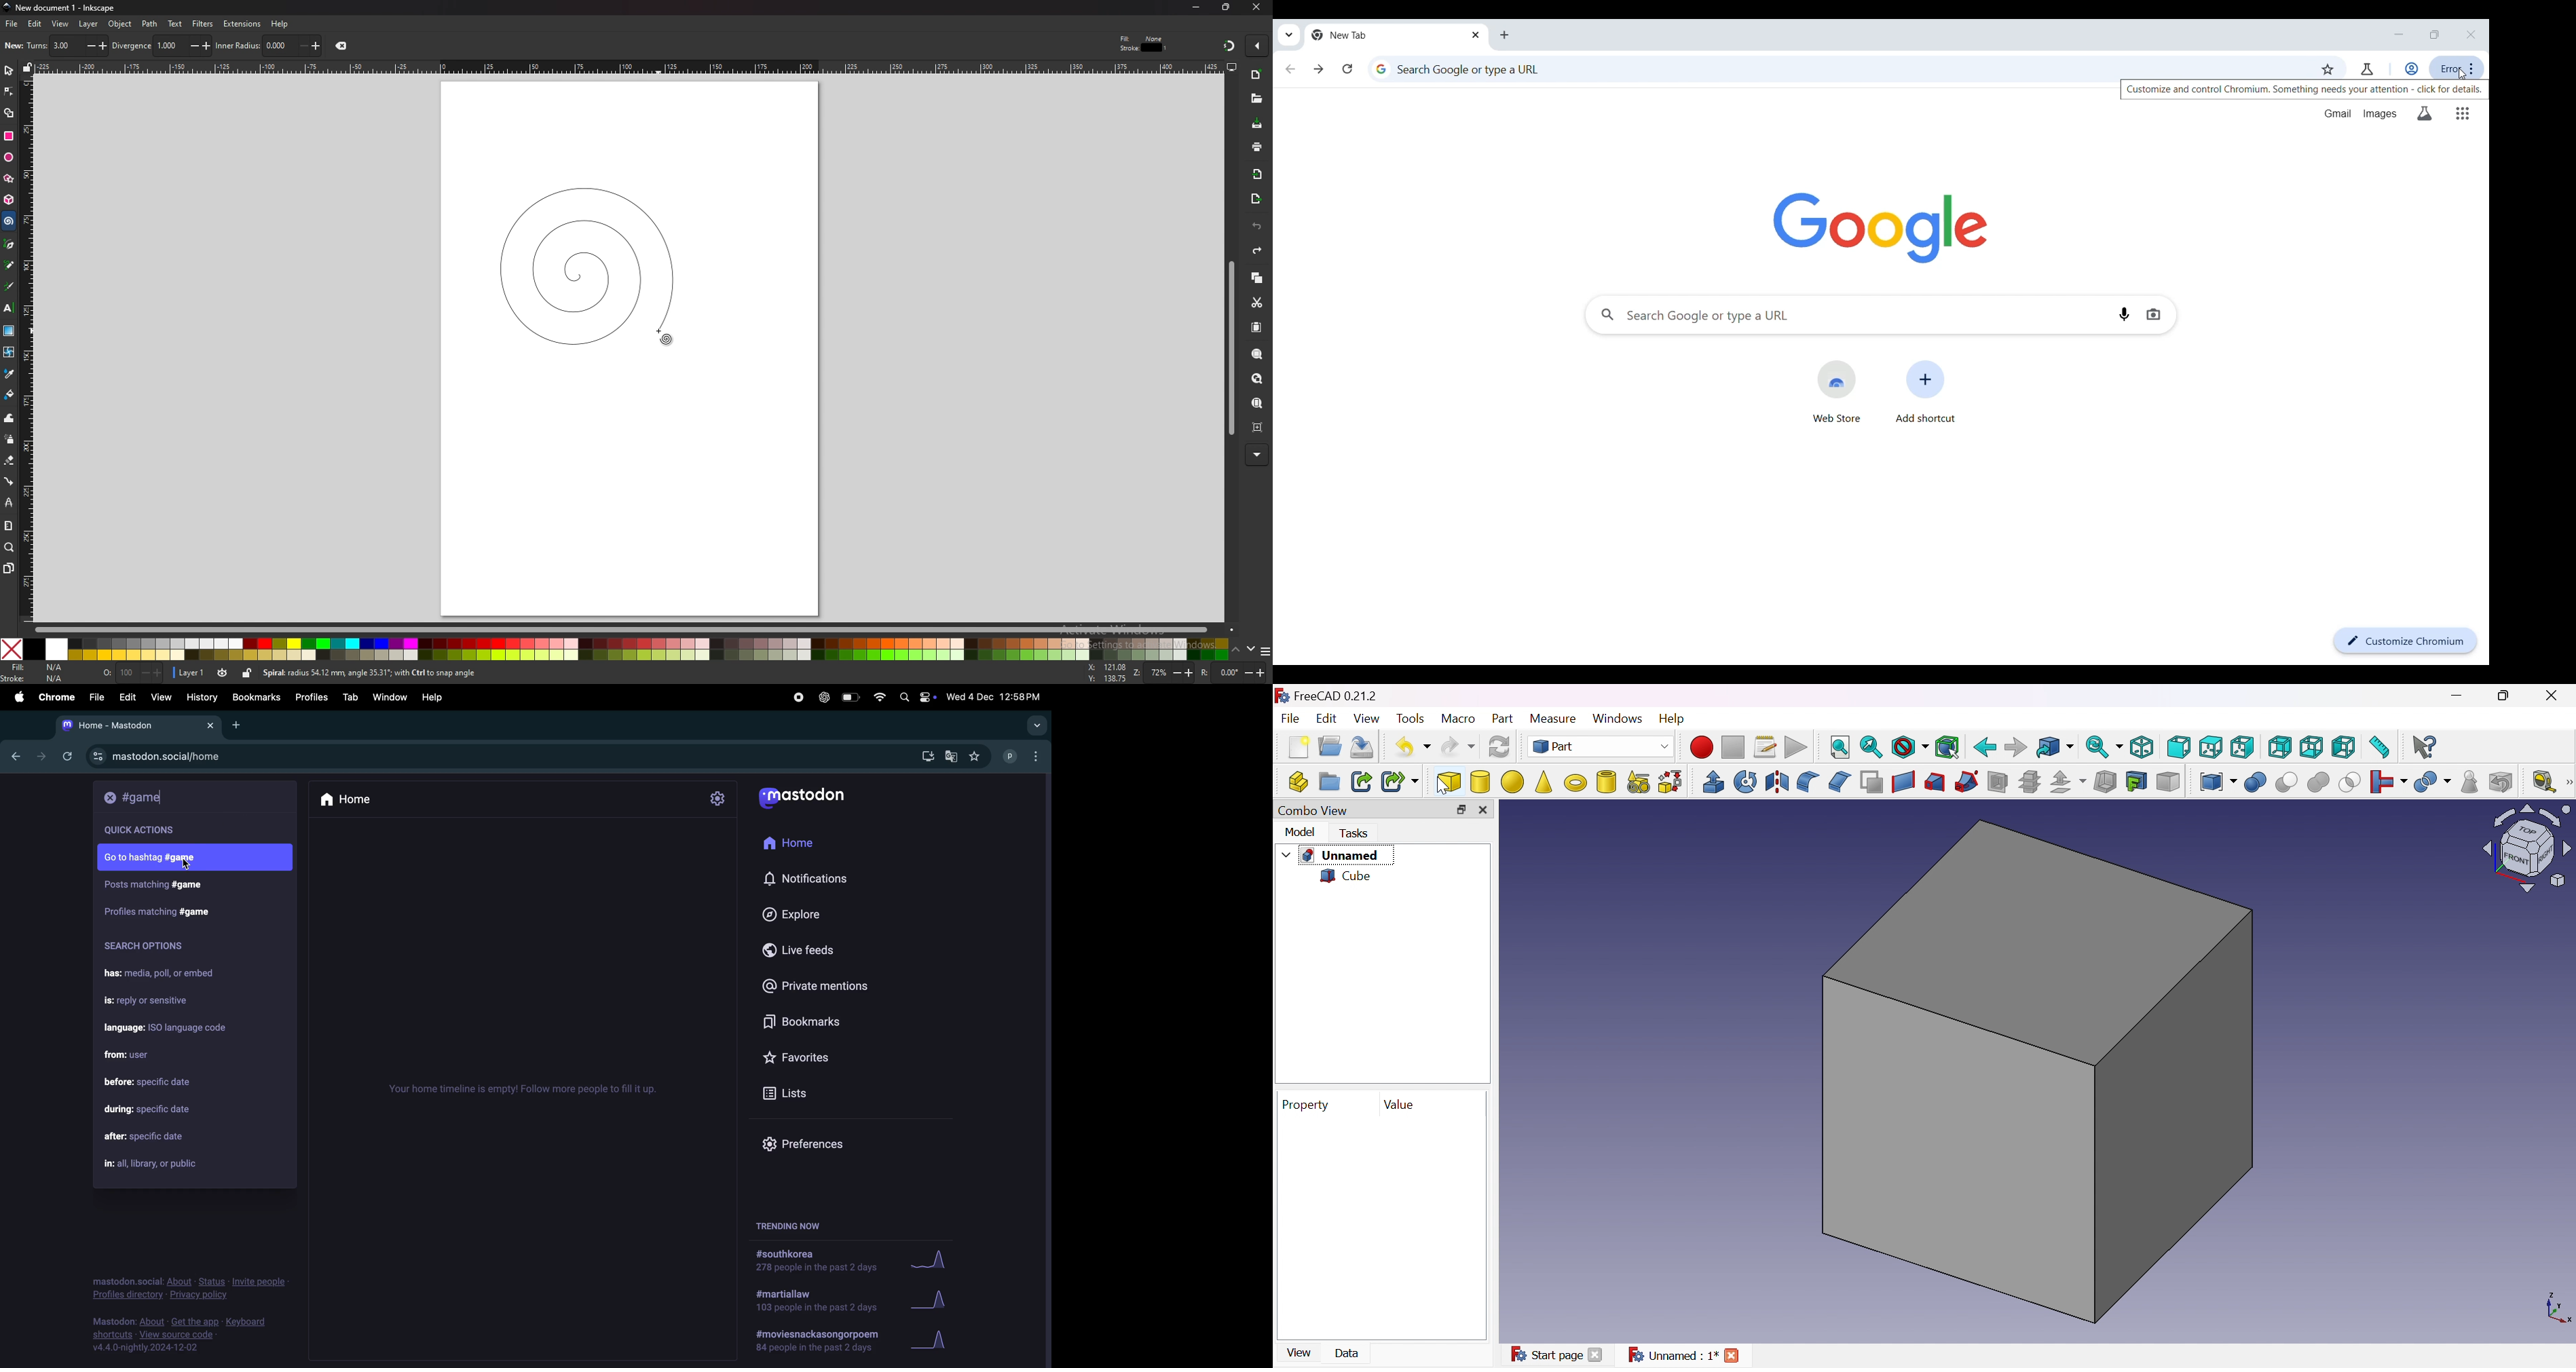 This screenshot has height=1372, width=2576. I want to click on drop down menu, so click(1034, 724).